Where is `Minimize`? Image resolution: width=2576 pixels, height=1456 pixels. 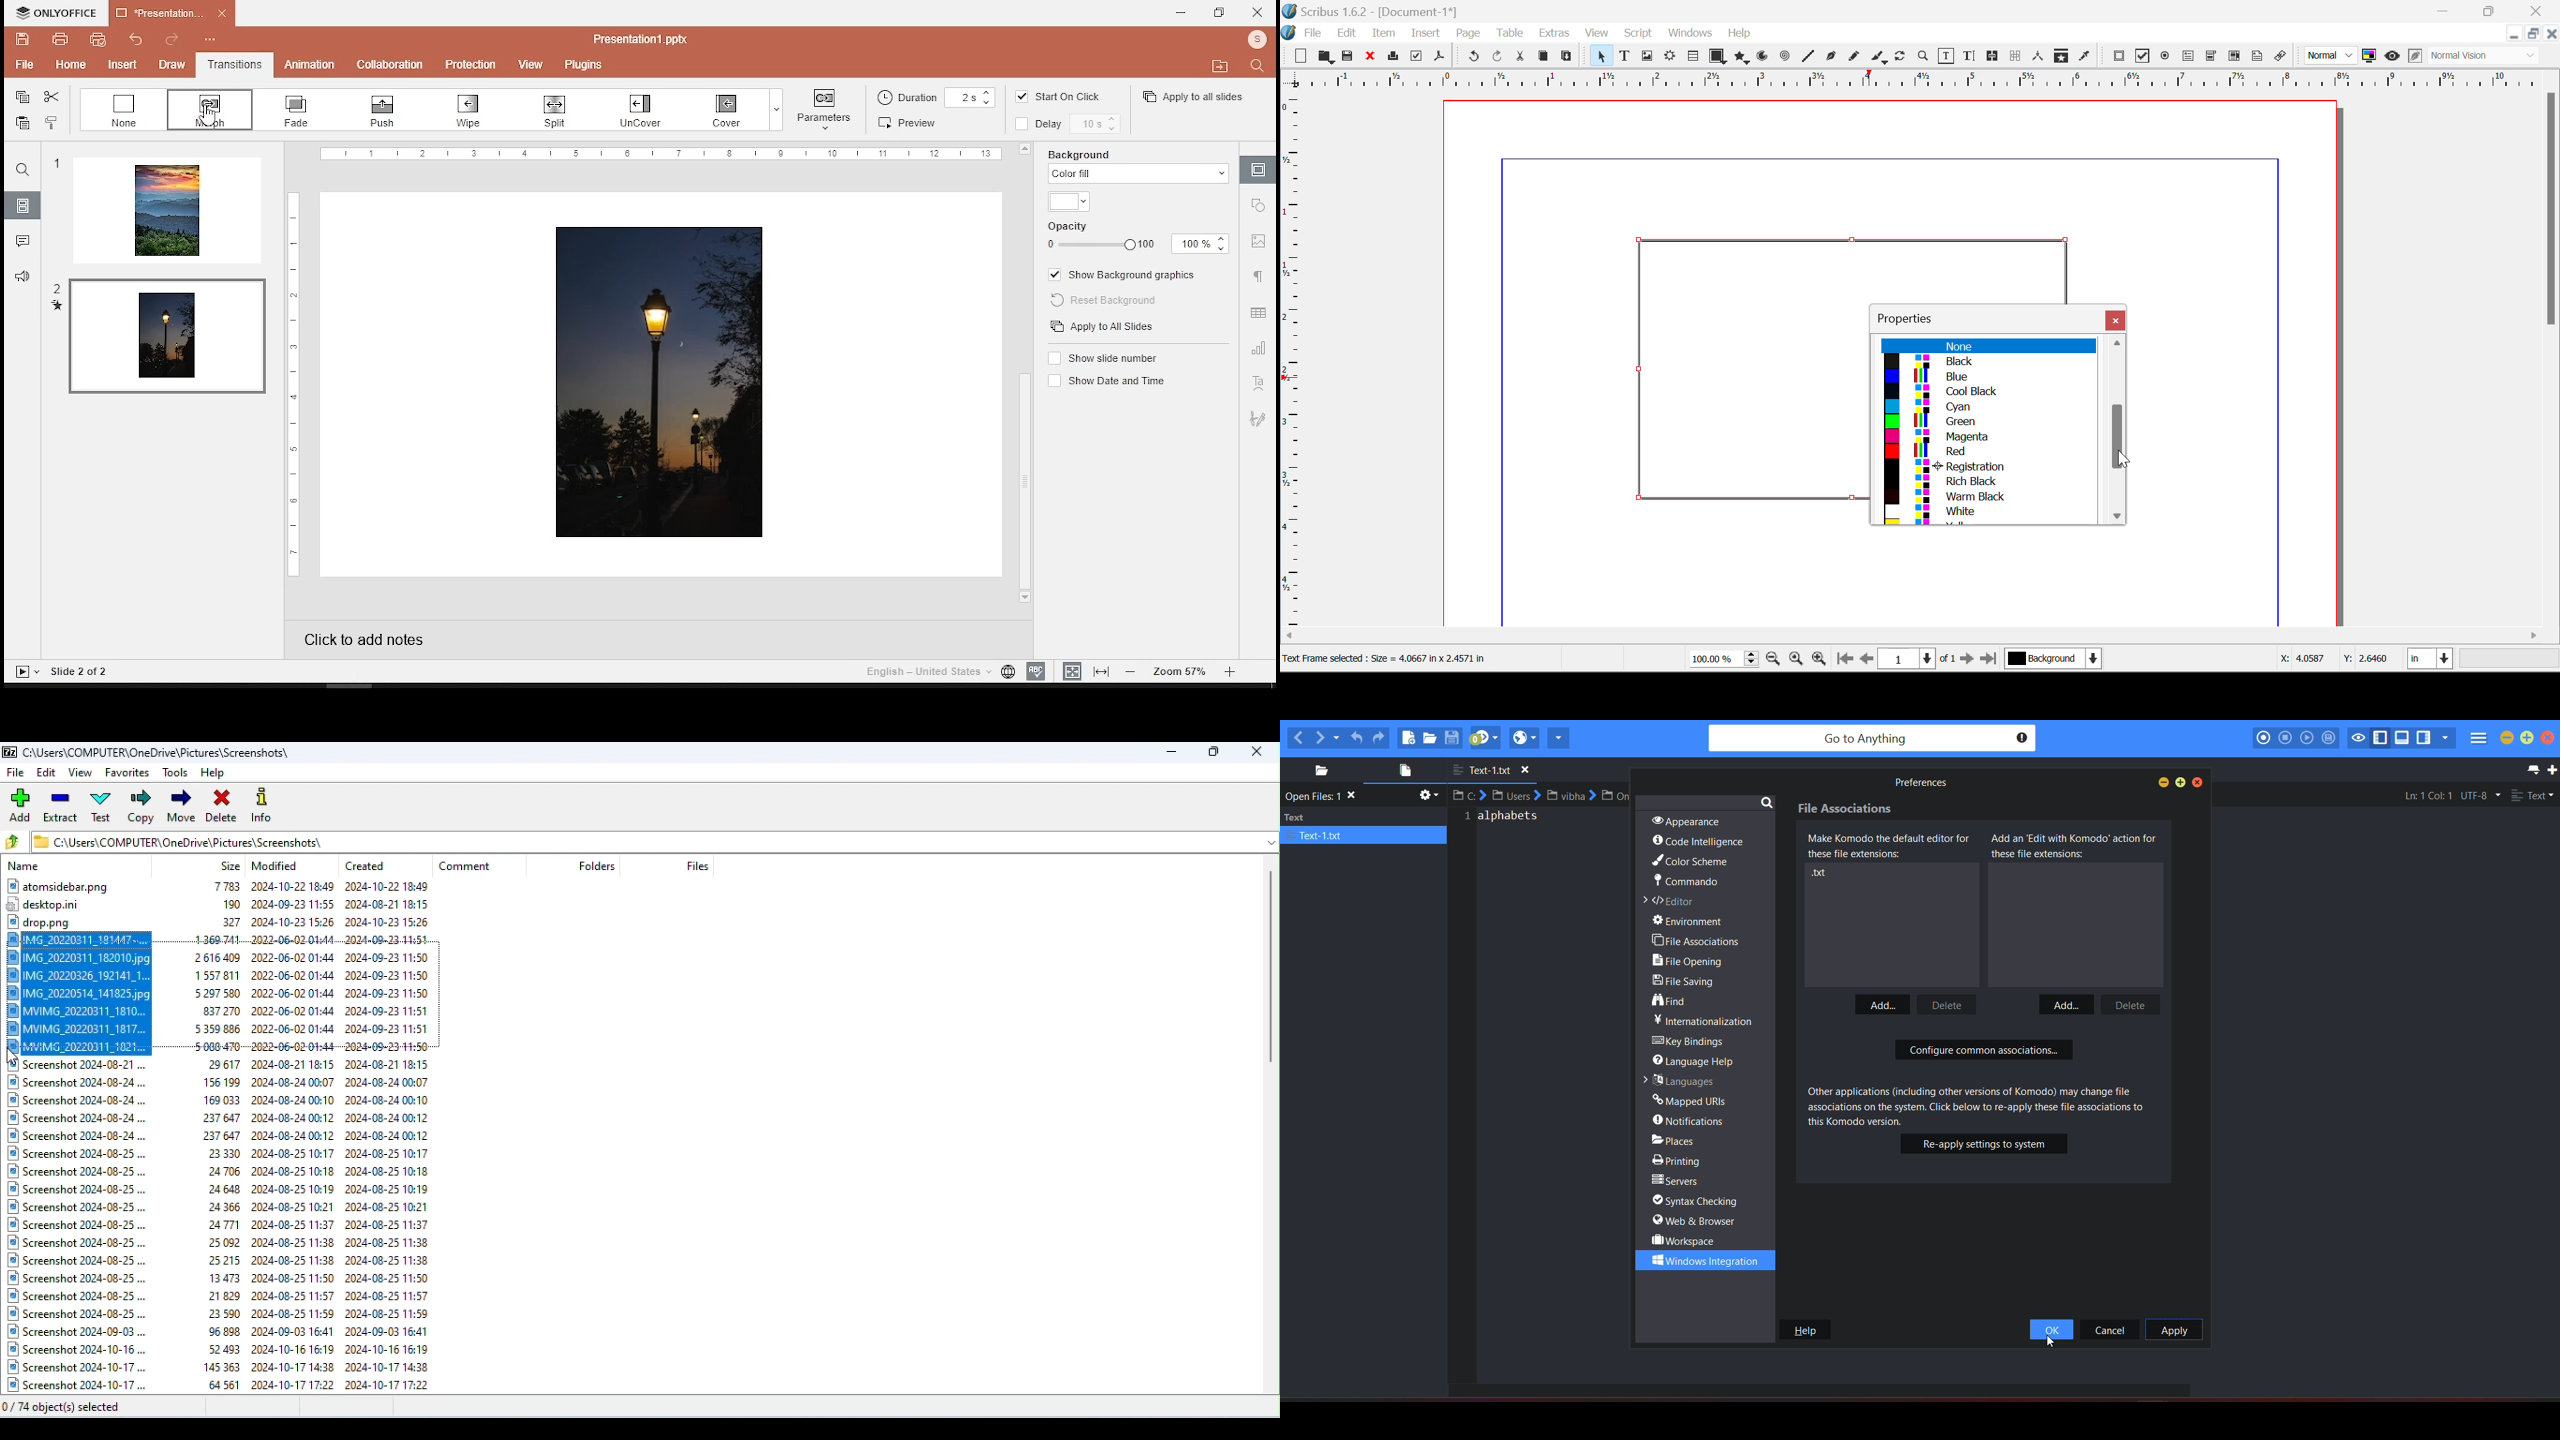 Minimize is located at coordinates (2533, 33).